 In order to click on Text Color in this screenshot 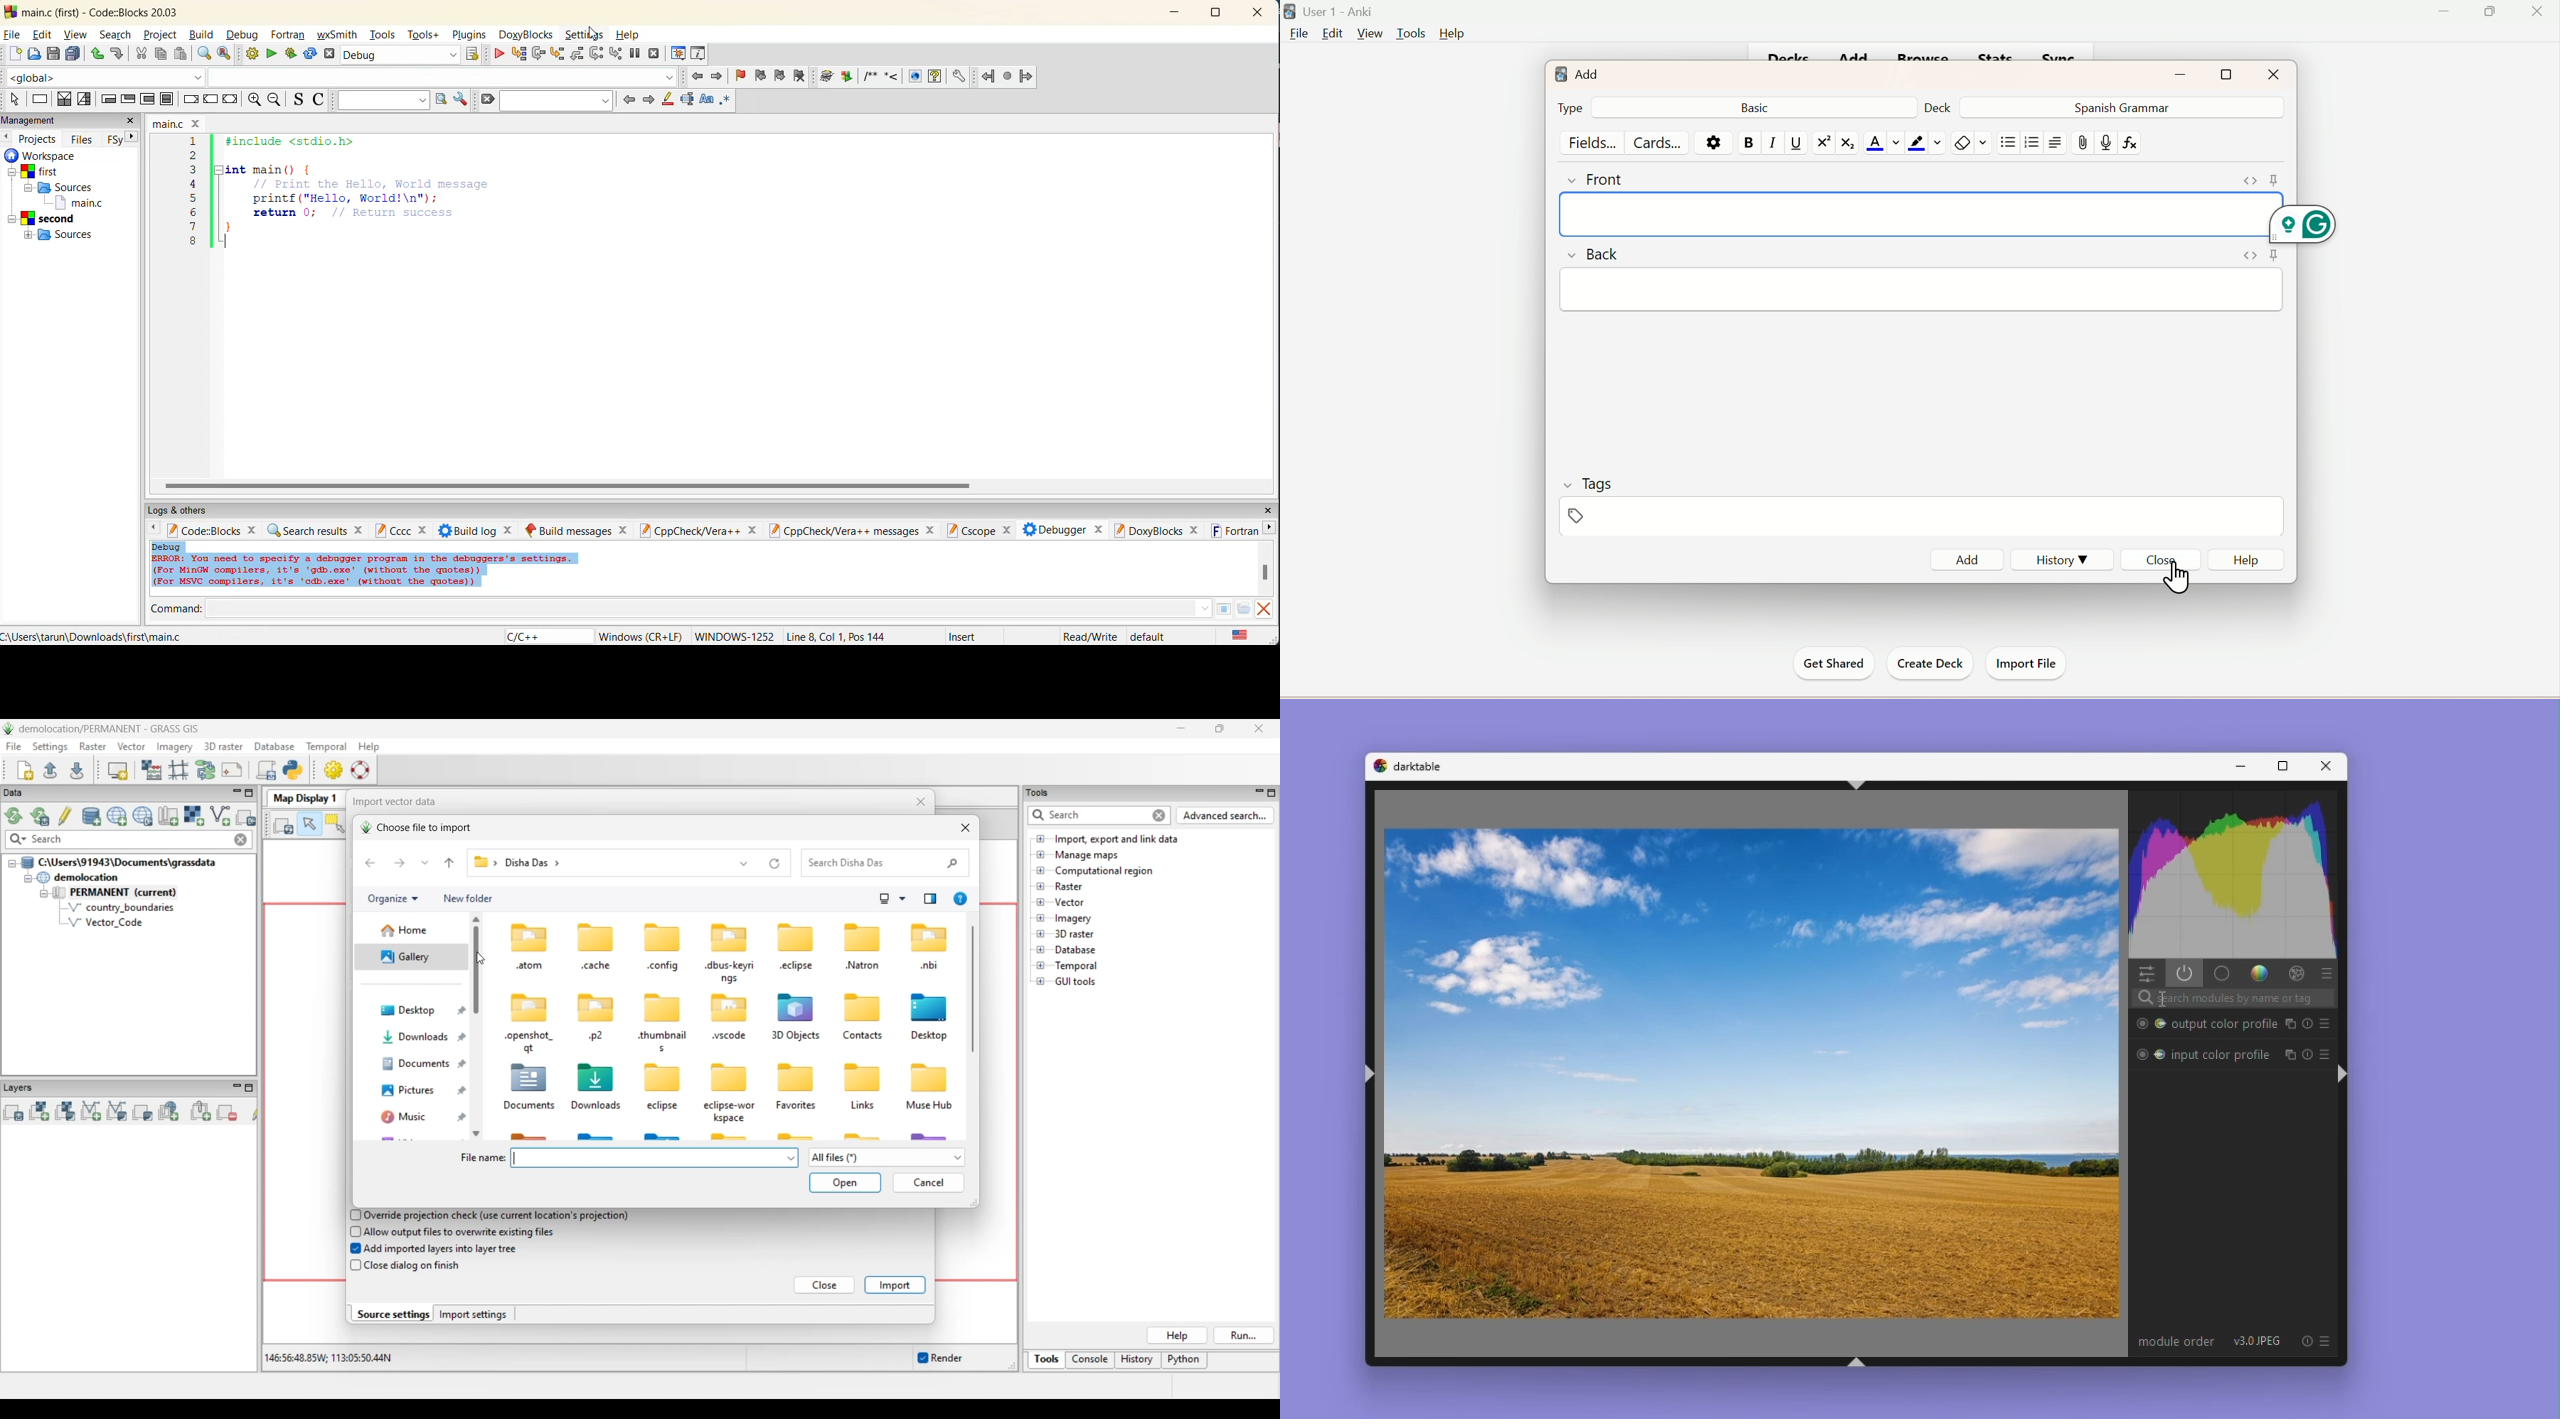, I will do `click(1882, 143)`.